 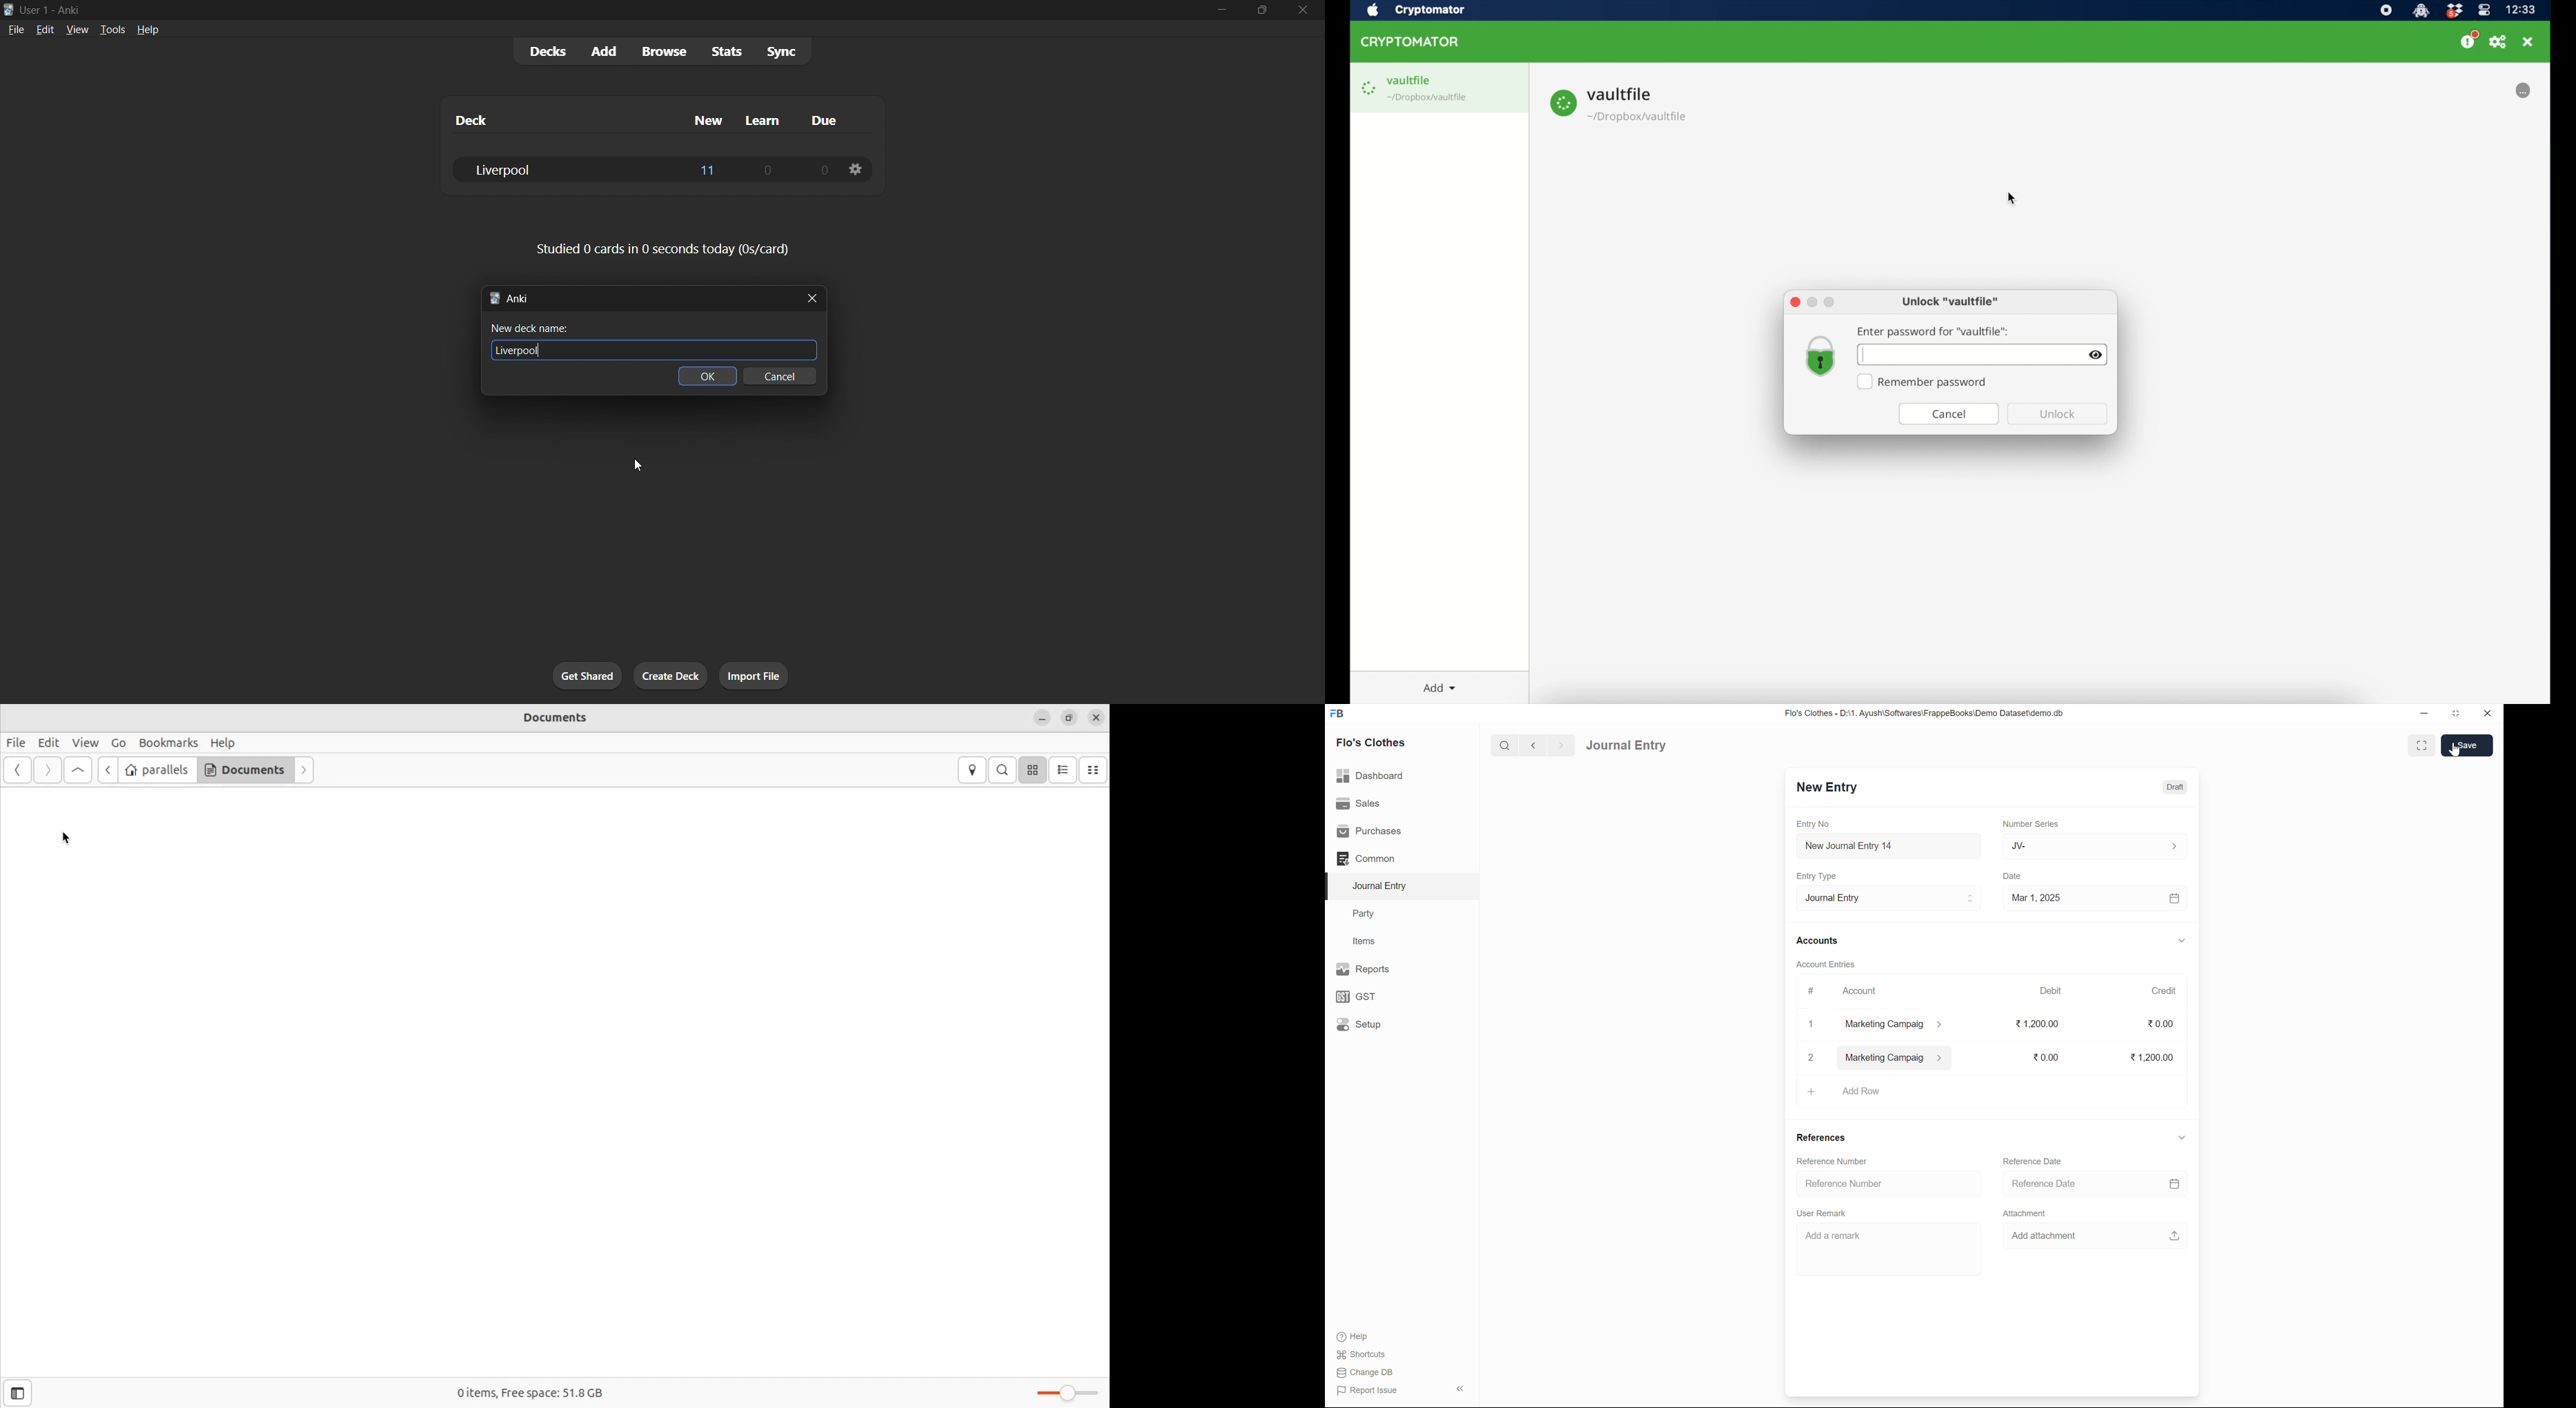 What do you see at coordinates (1531, 745) in the screenshot?
I see `back` at bounding box center [1531, 745].